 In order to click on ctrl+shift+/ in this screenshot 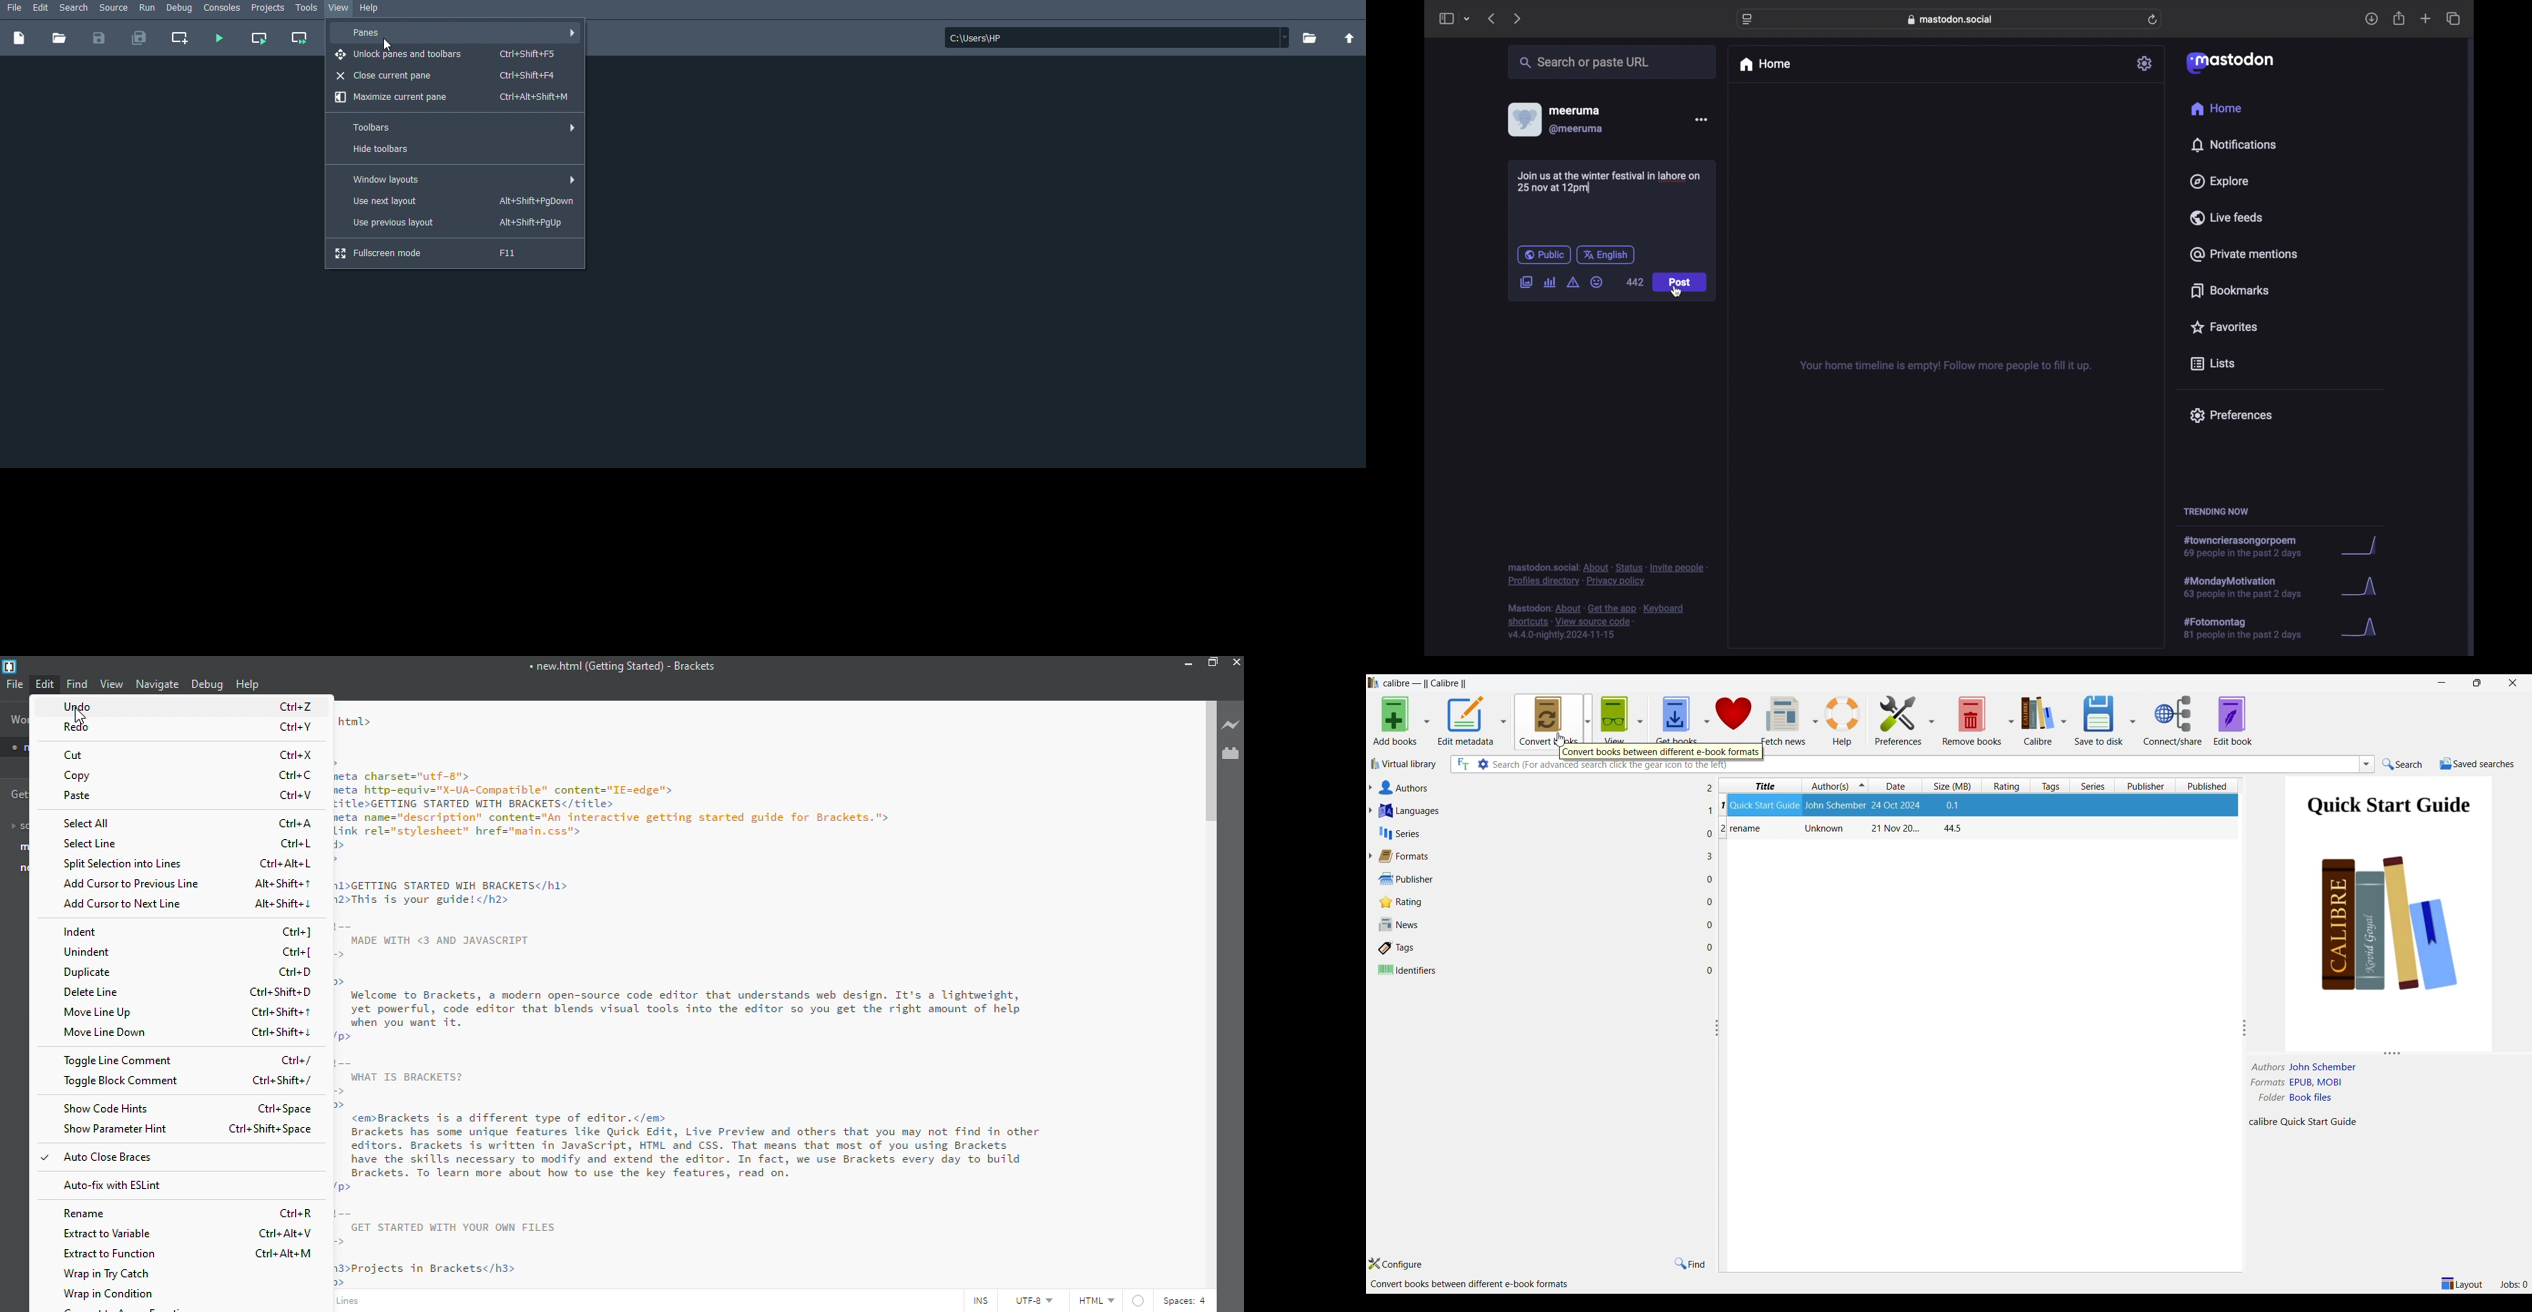, I will do `click(281, 1081)`.